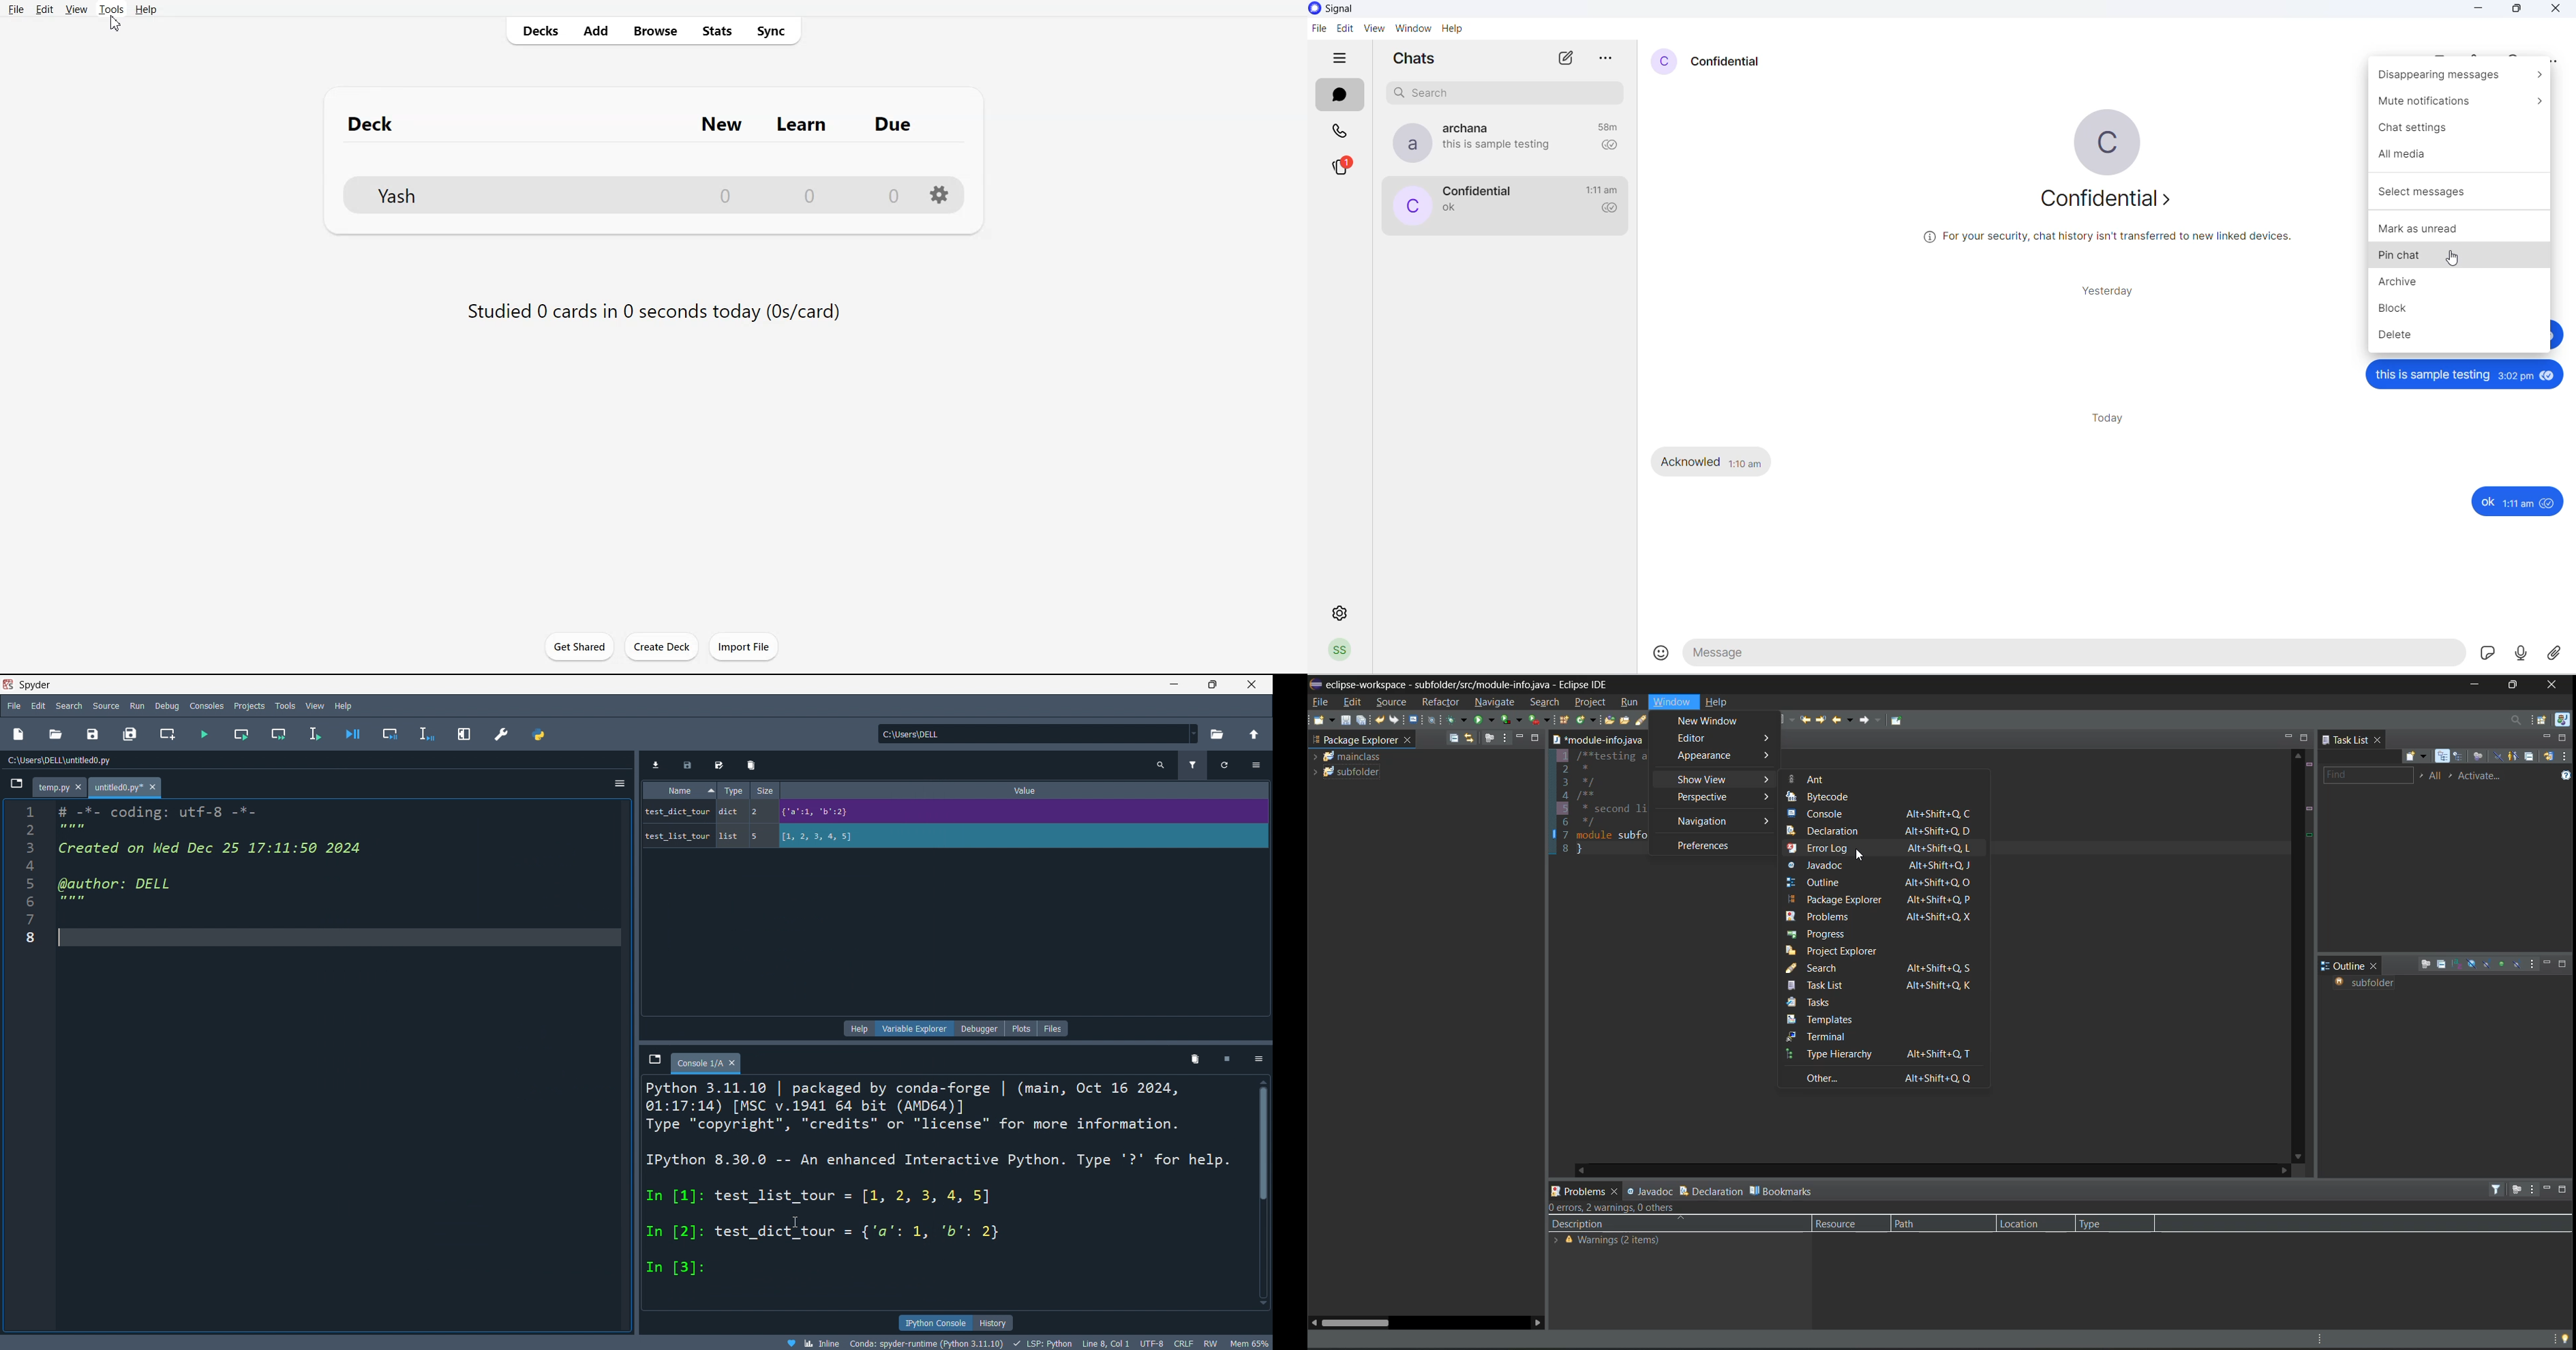 This screenshot has width=2576, height=1372. Describe the element at coordinates (1410, 205) in the screenshot. I see `profile picture` at that location.